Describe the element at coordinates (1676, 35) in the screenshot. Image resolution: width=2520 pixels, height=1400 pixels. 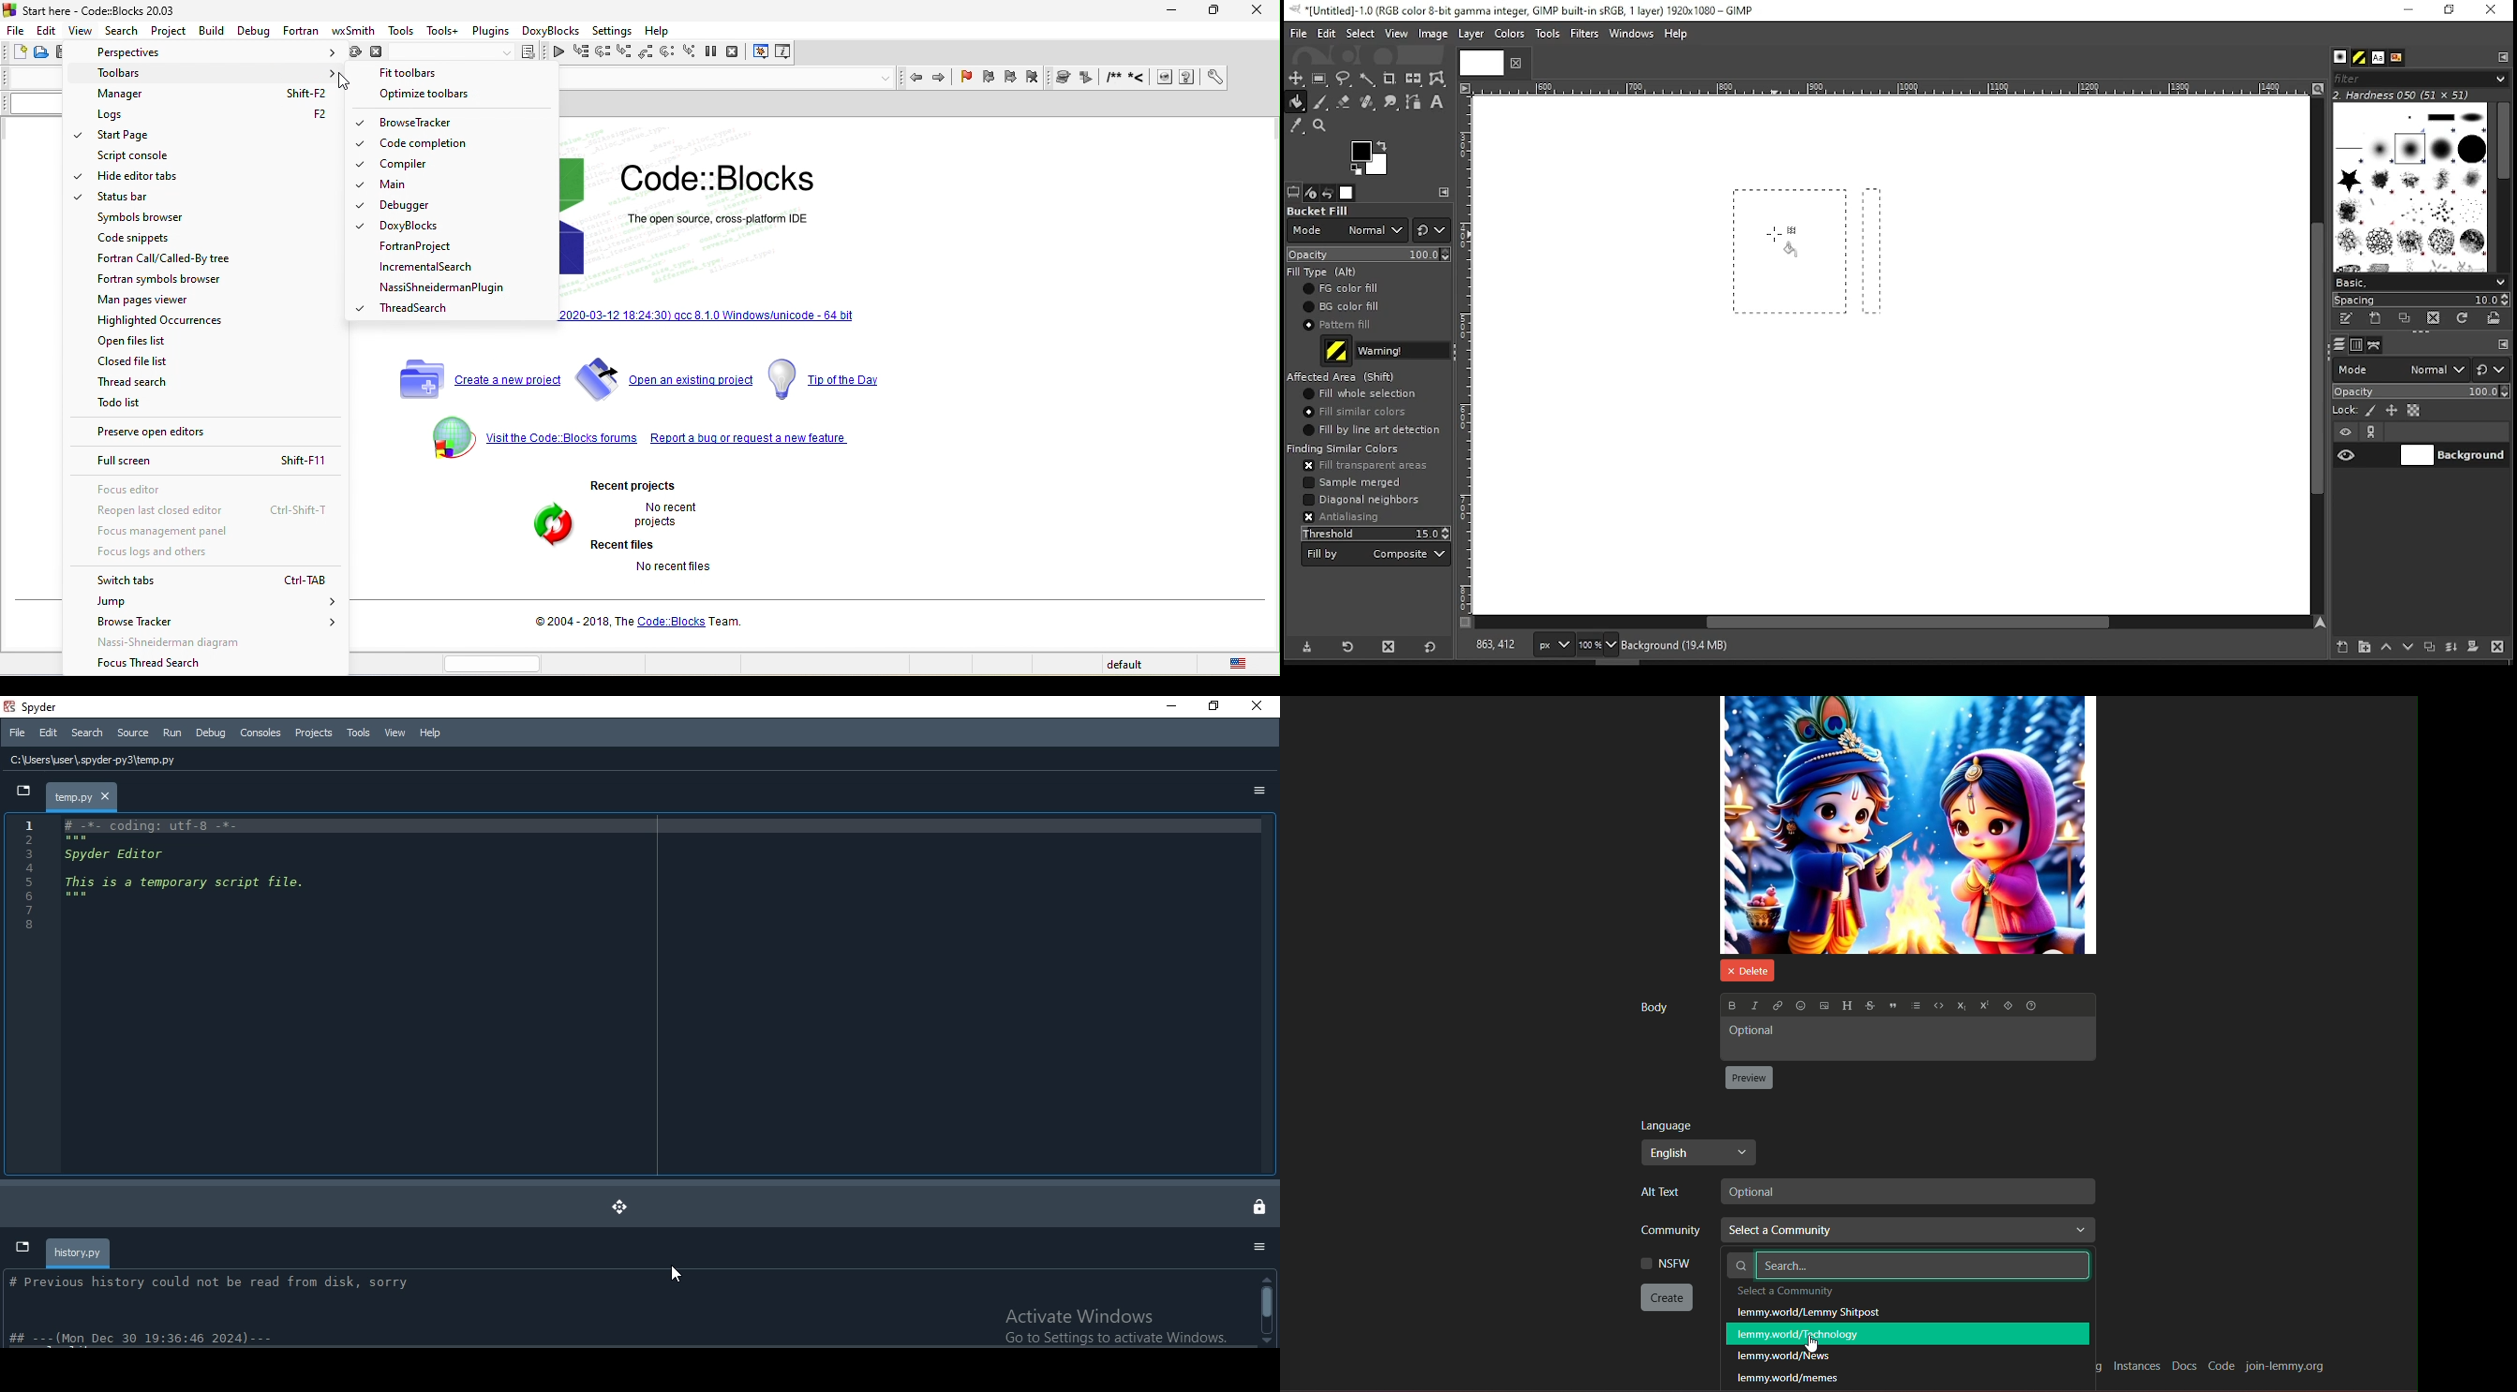
I see `help` at that location.